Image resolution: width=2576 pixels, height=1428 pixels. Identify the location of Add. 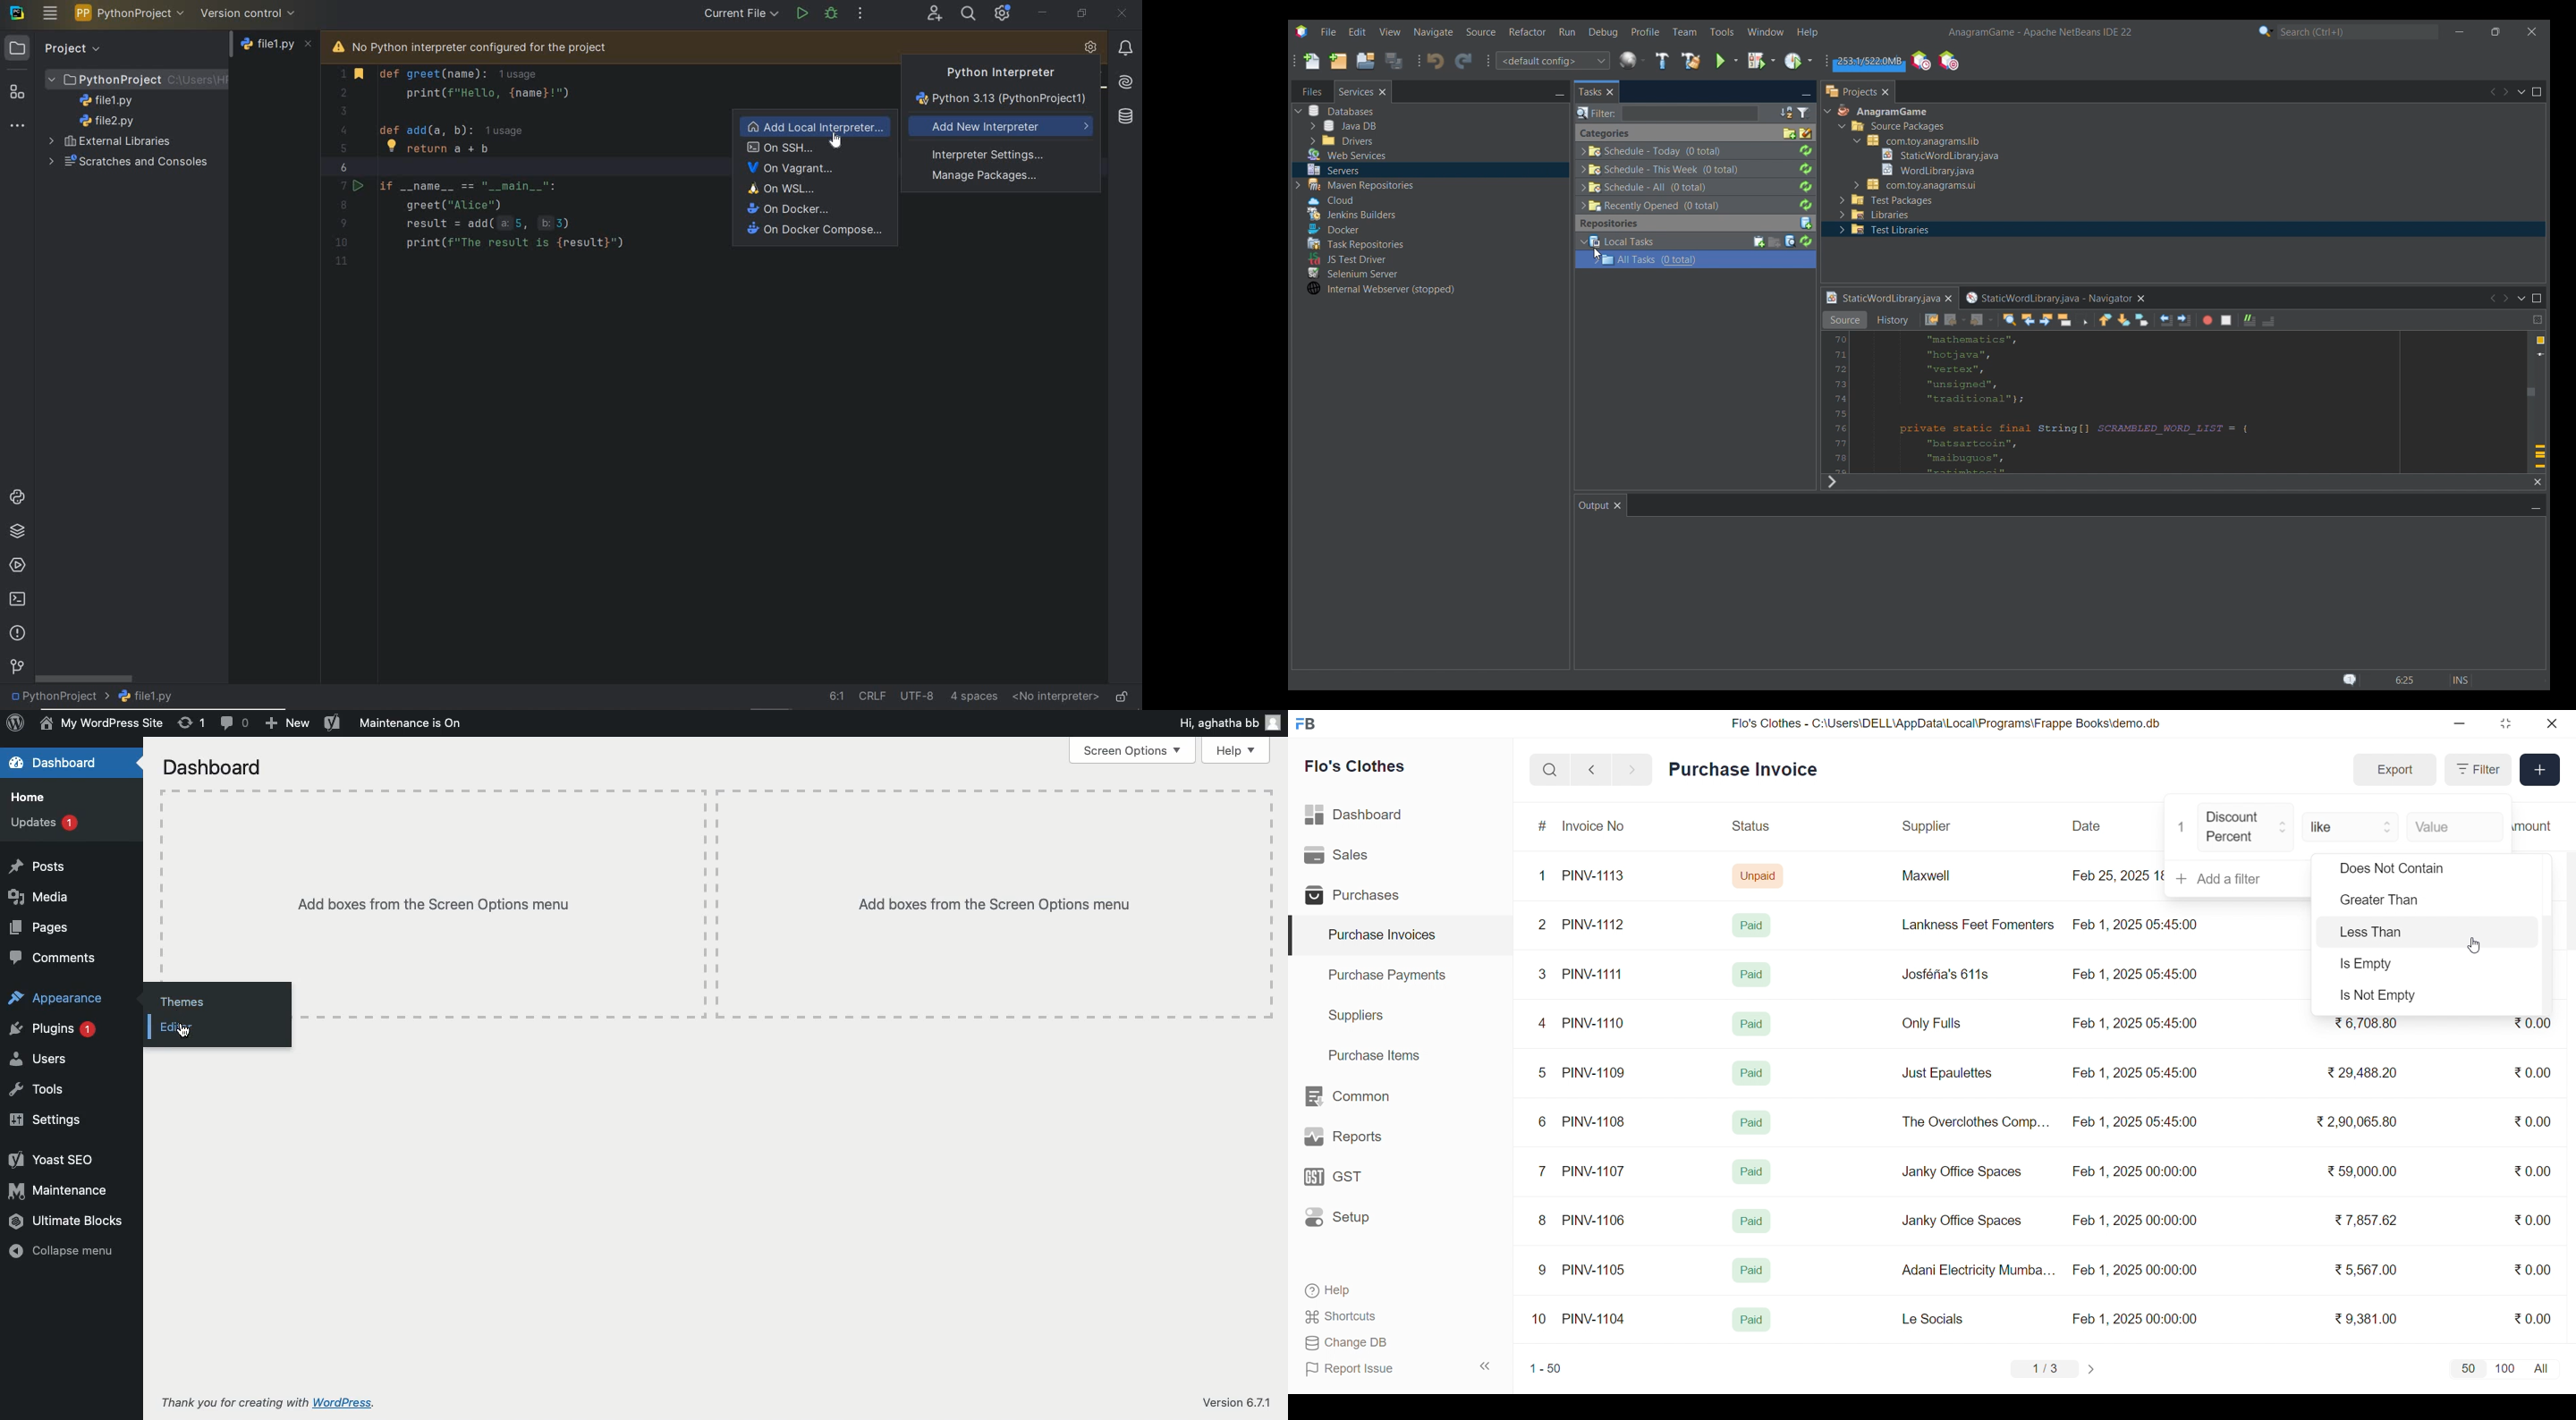
(2540, 770).